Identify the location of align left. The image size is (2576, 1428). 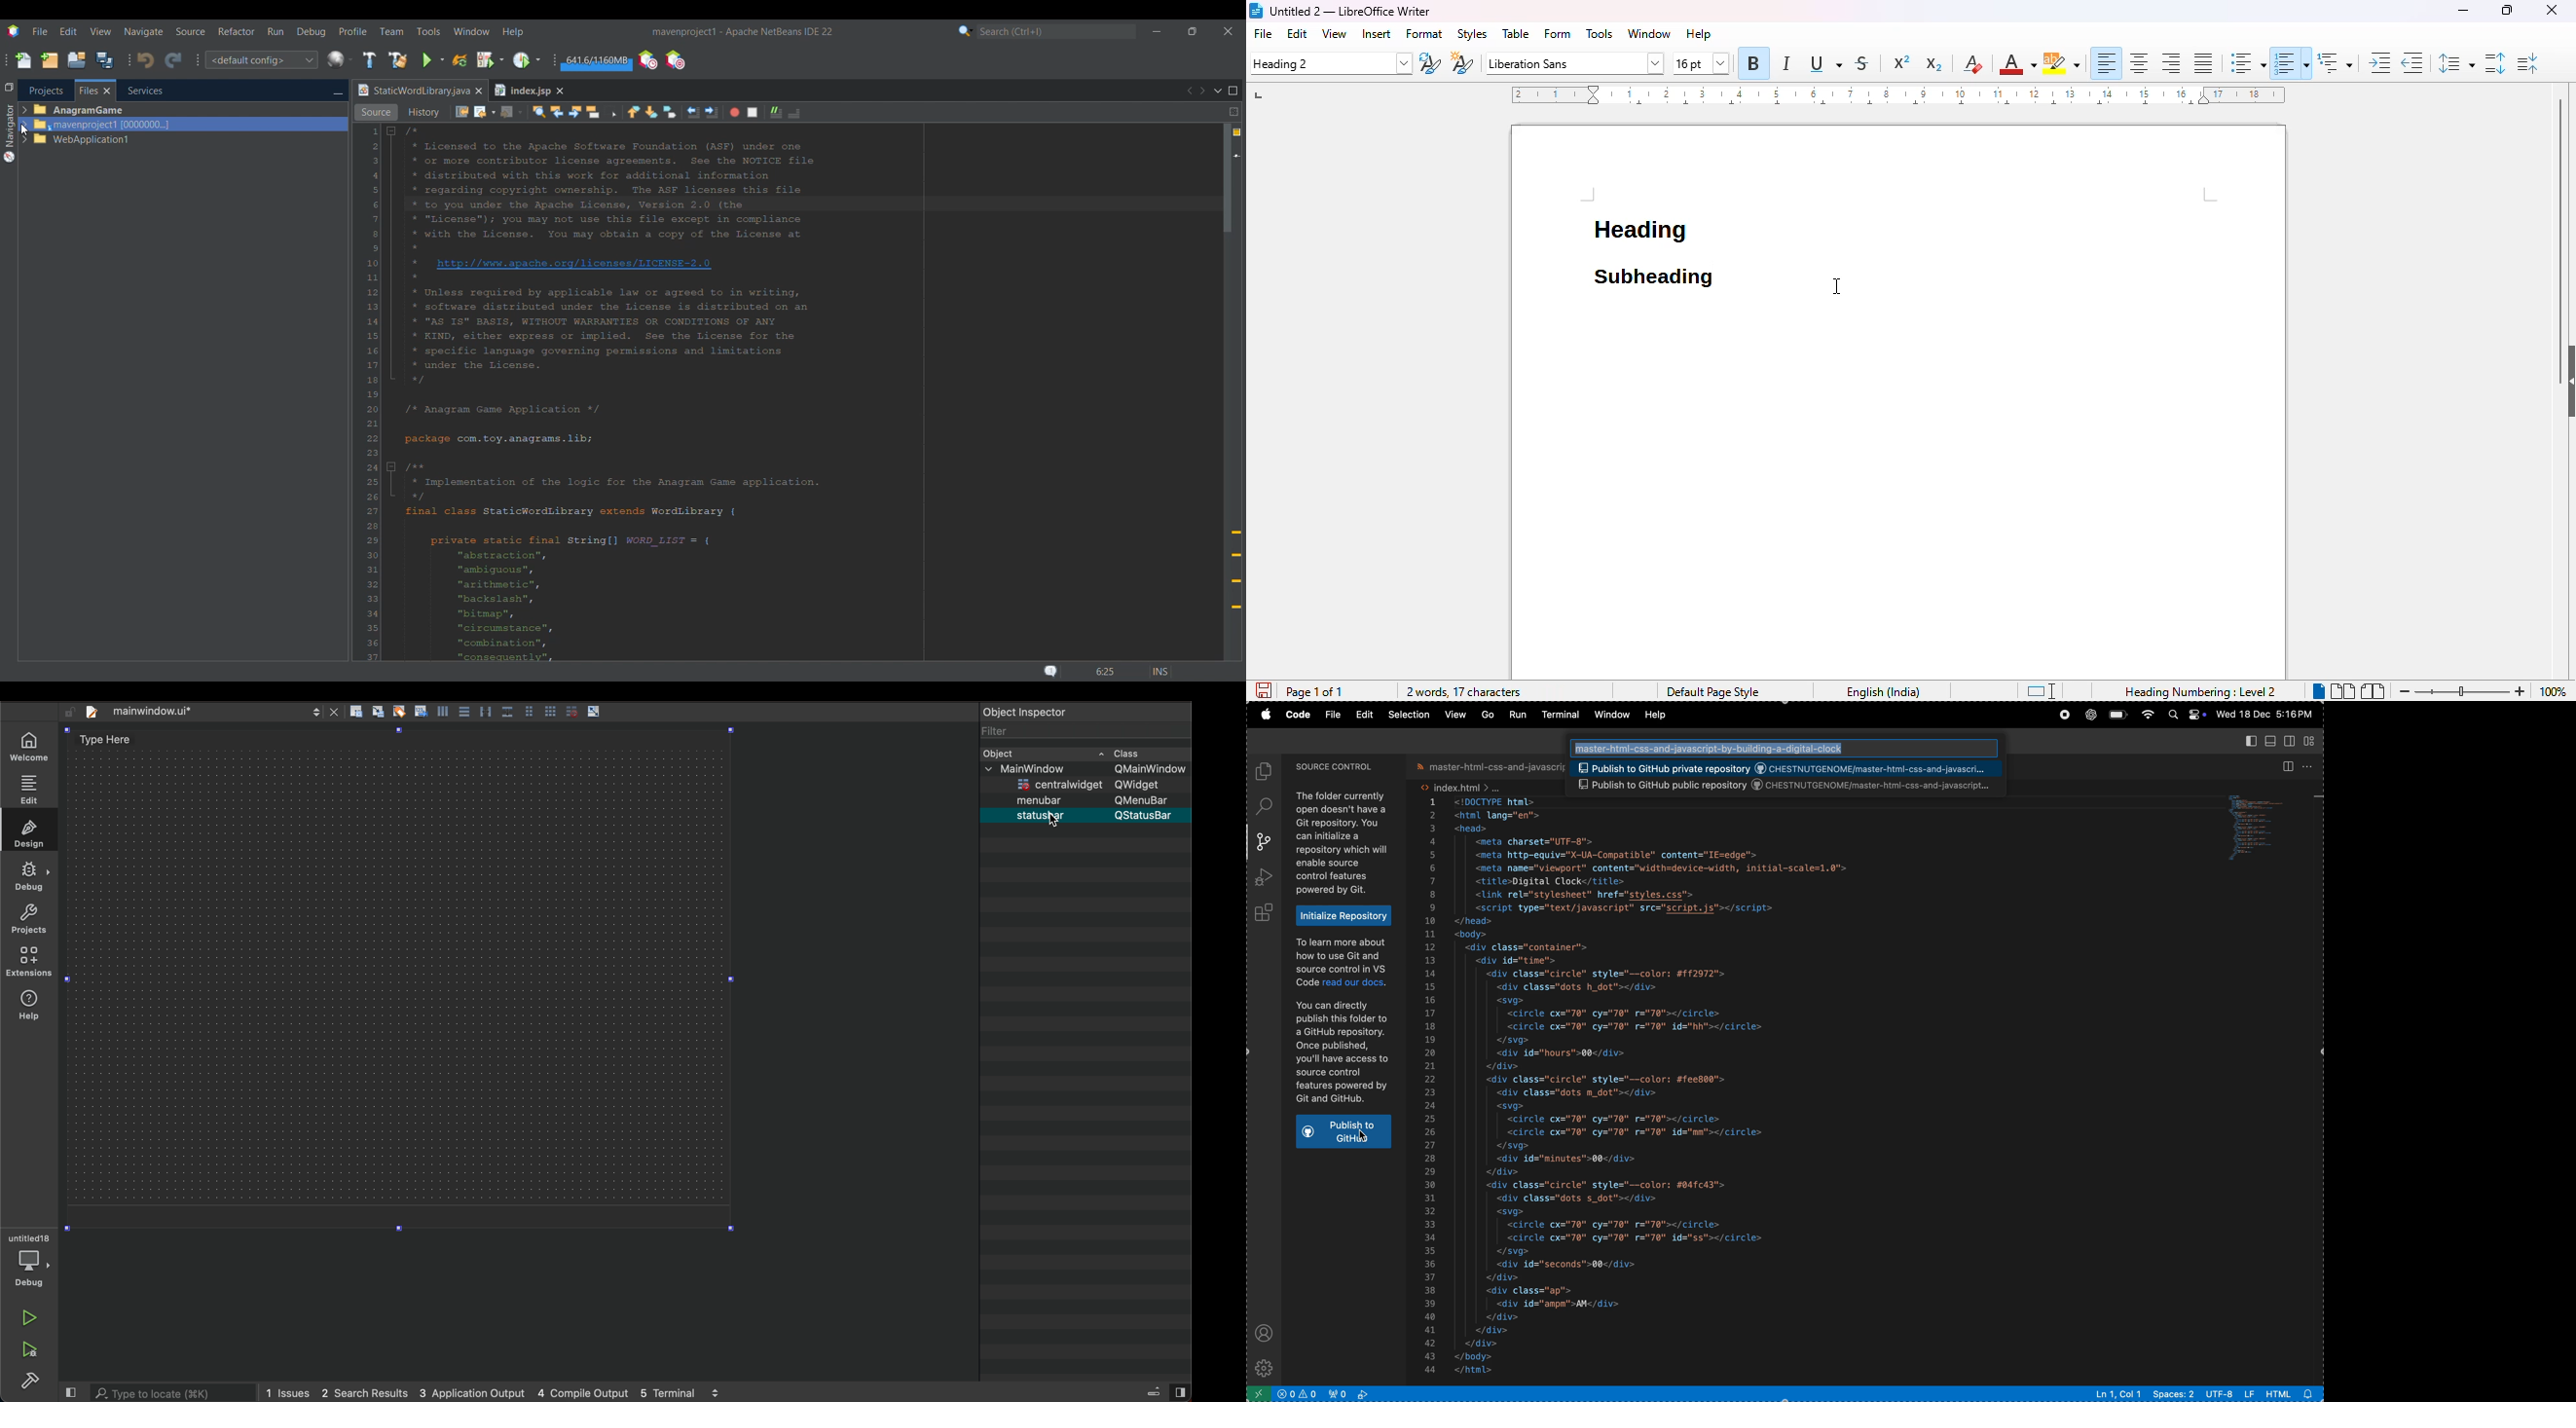
(2107, 63).